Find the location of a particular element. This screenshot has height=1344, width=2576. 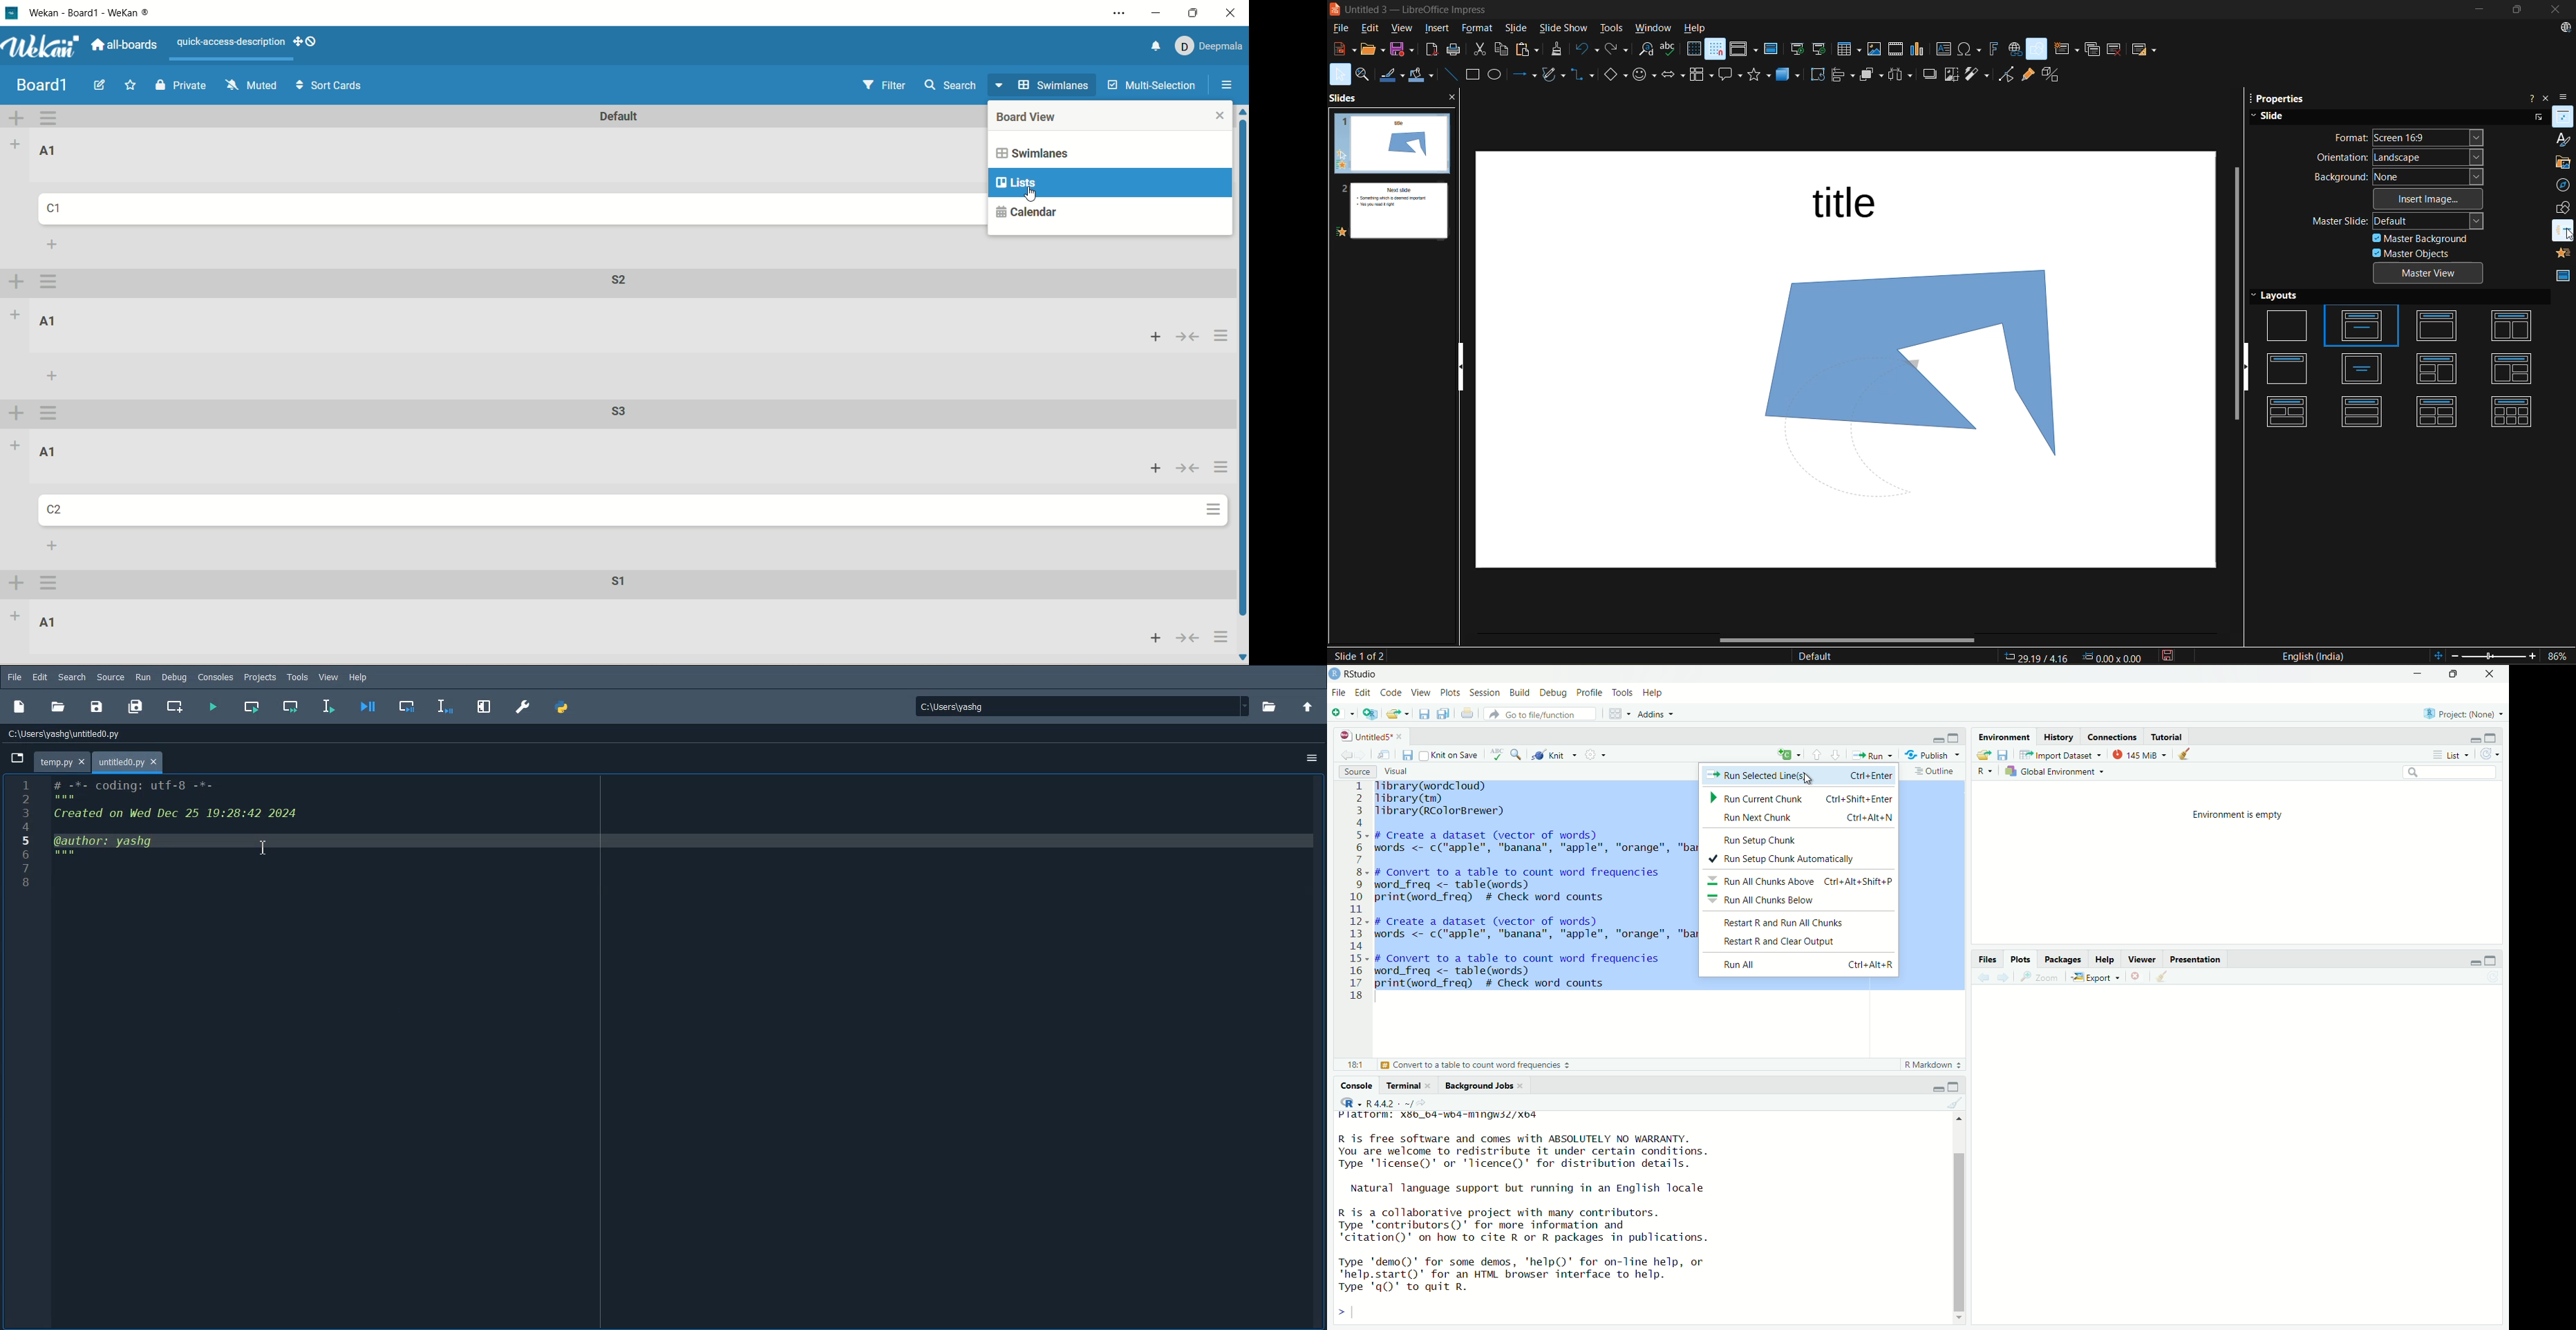

Debug file is located at coordinates (367, 708).